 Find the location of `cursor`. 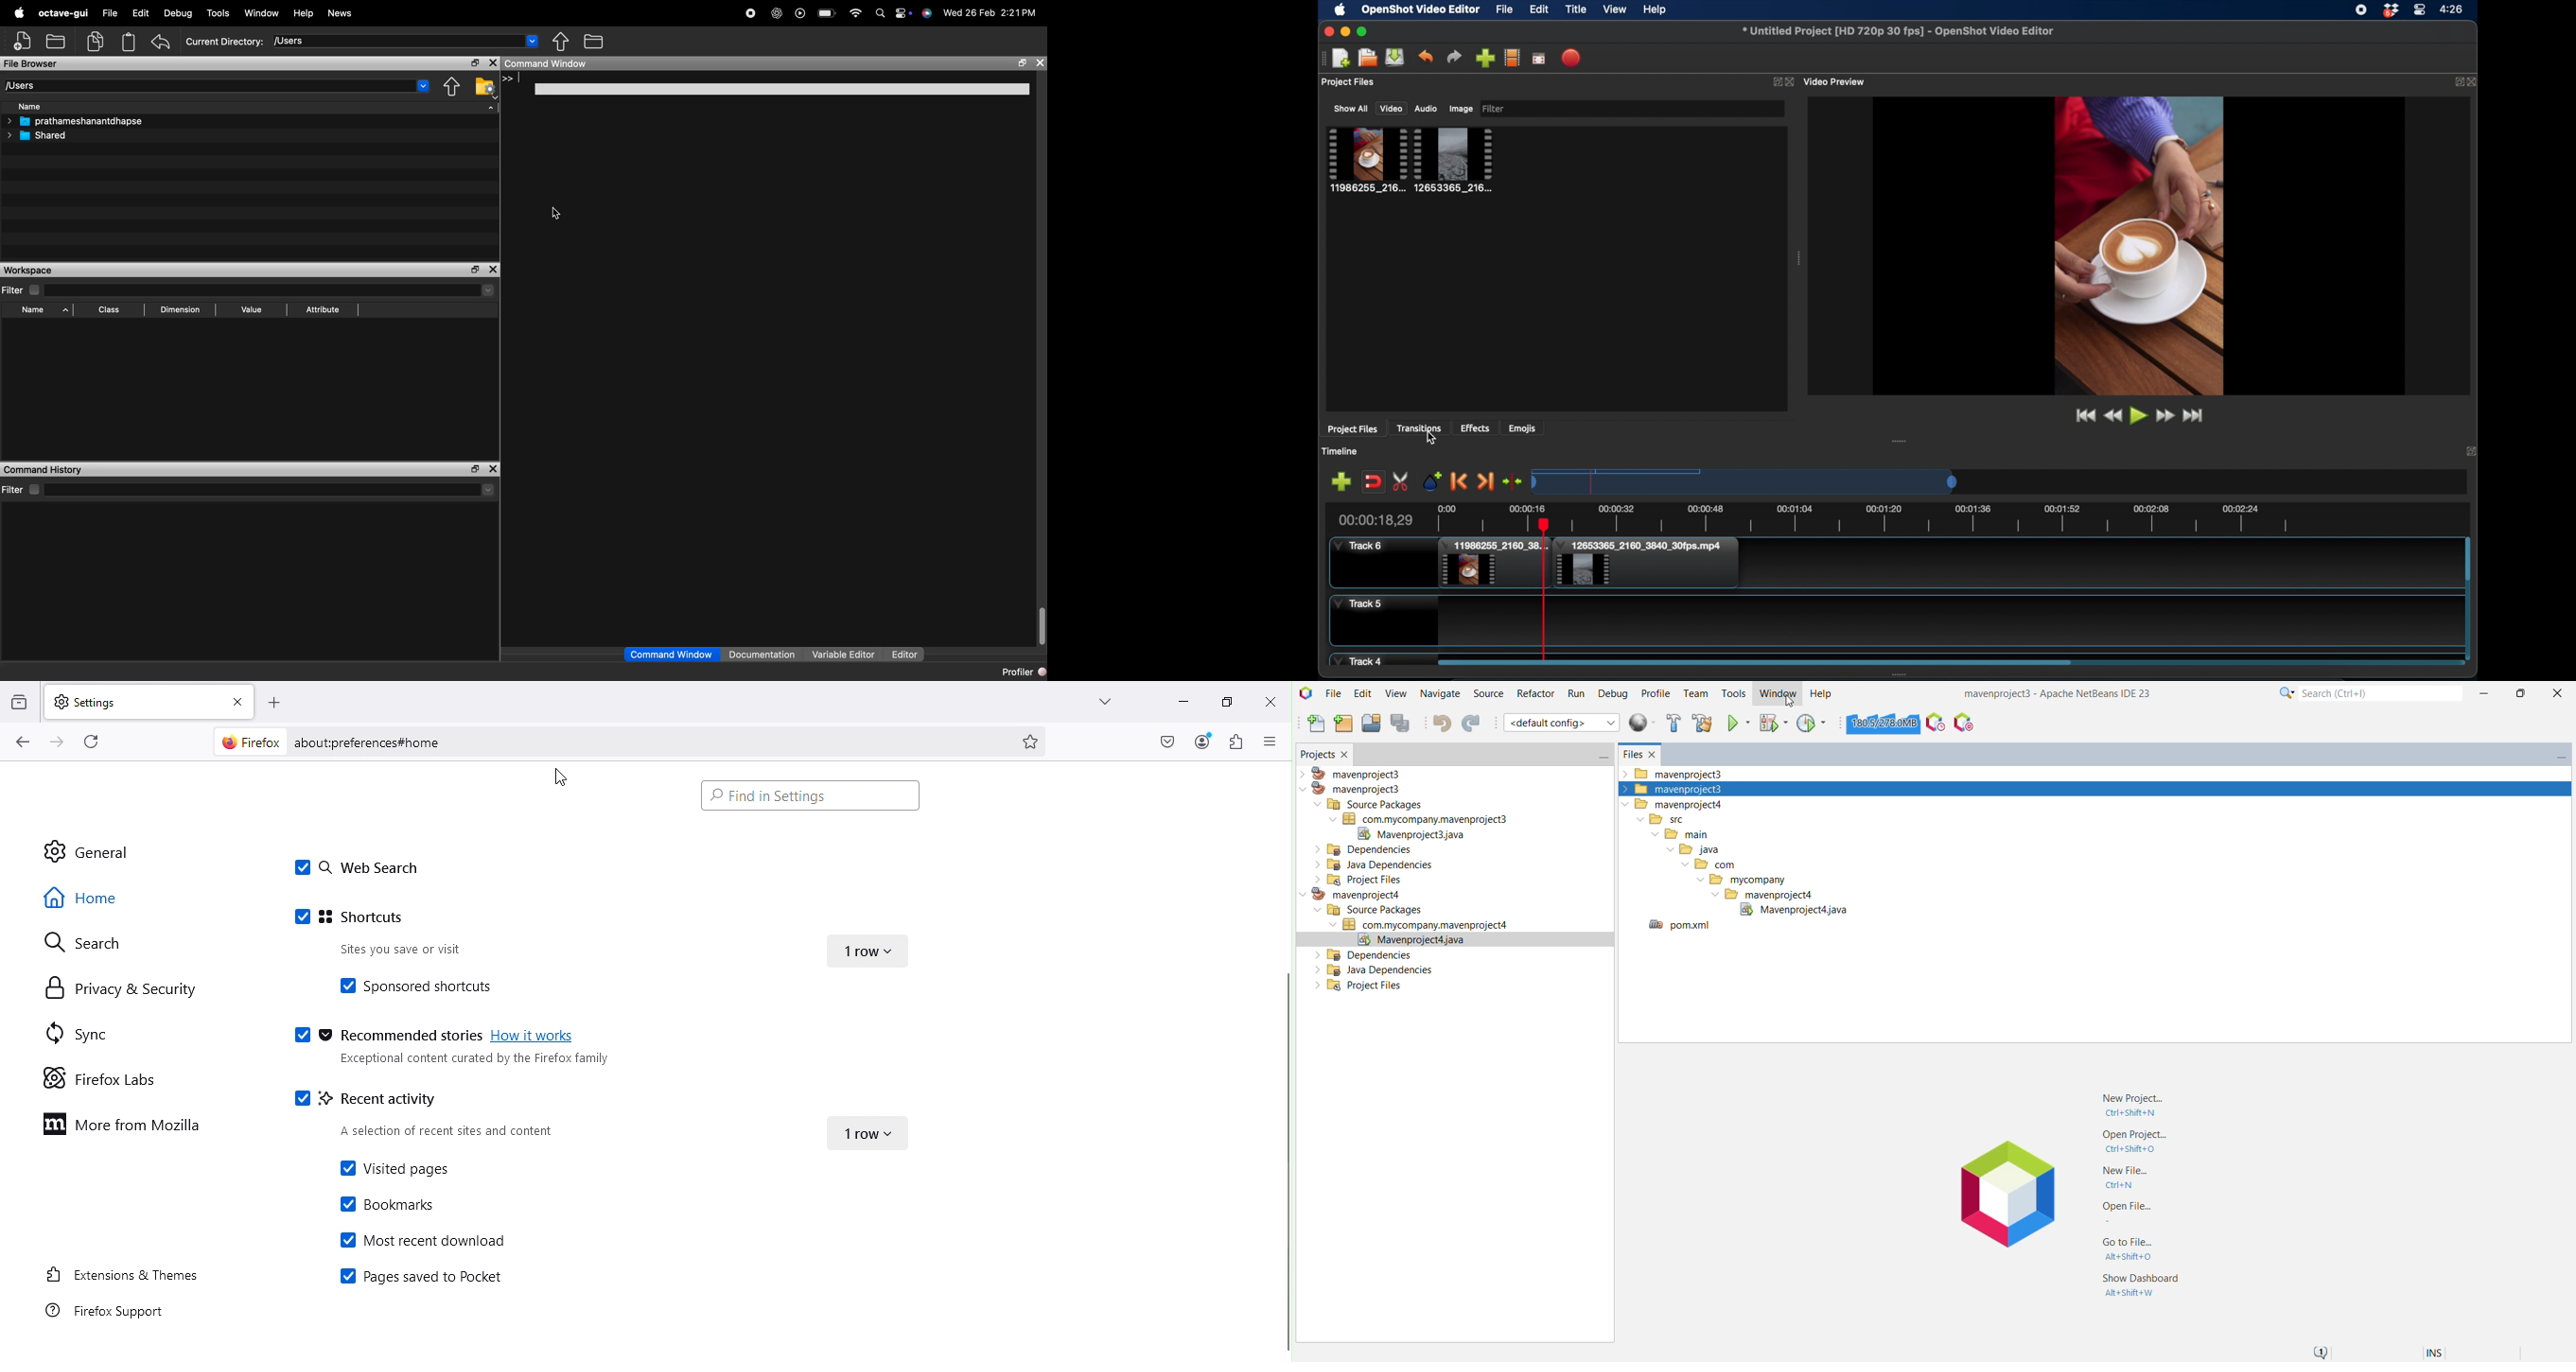

cursor is located at coordinates (561, 780).